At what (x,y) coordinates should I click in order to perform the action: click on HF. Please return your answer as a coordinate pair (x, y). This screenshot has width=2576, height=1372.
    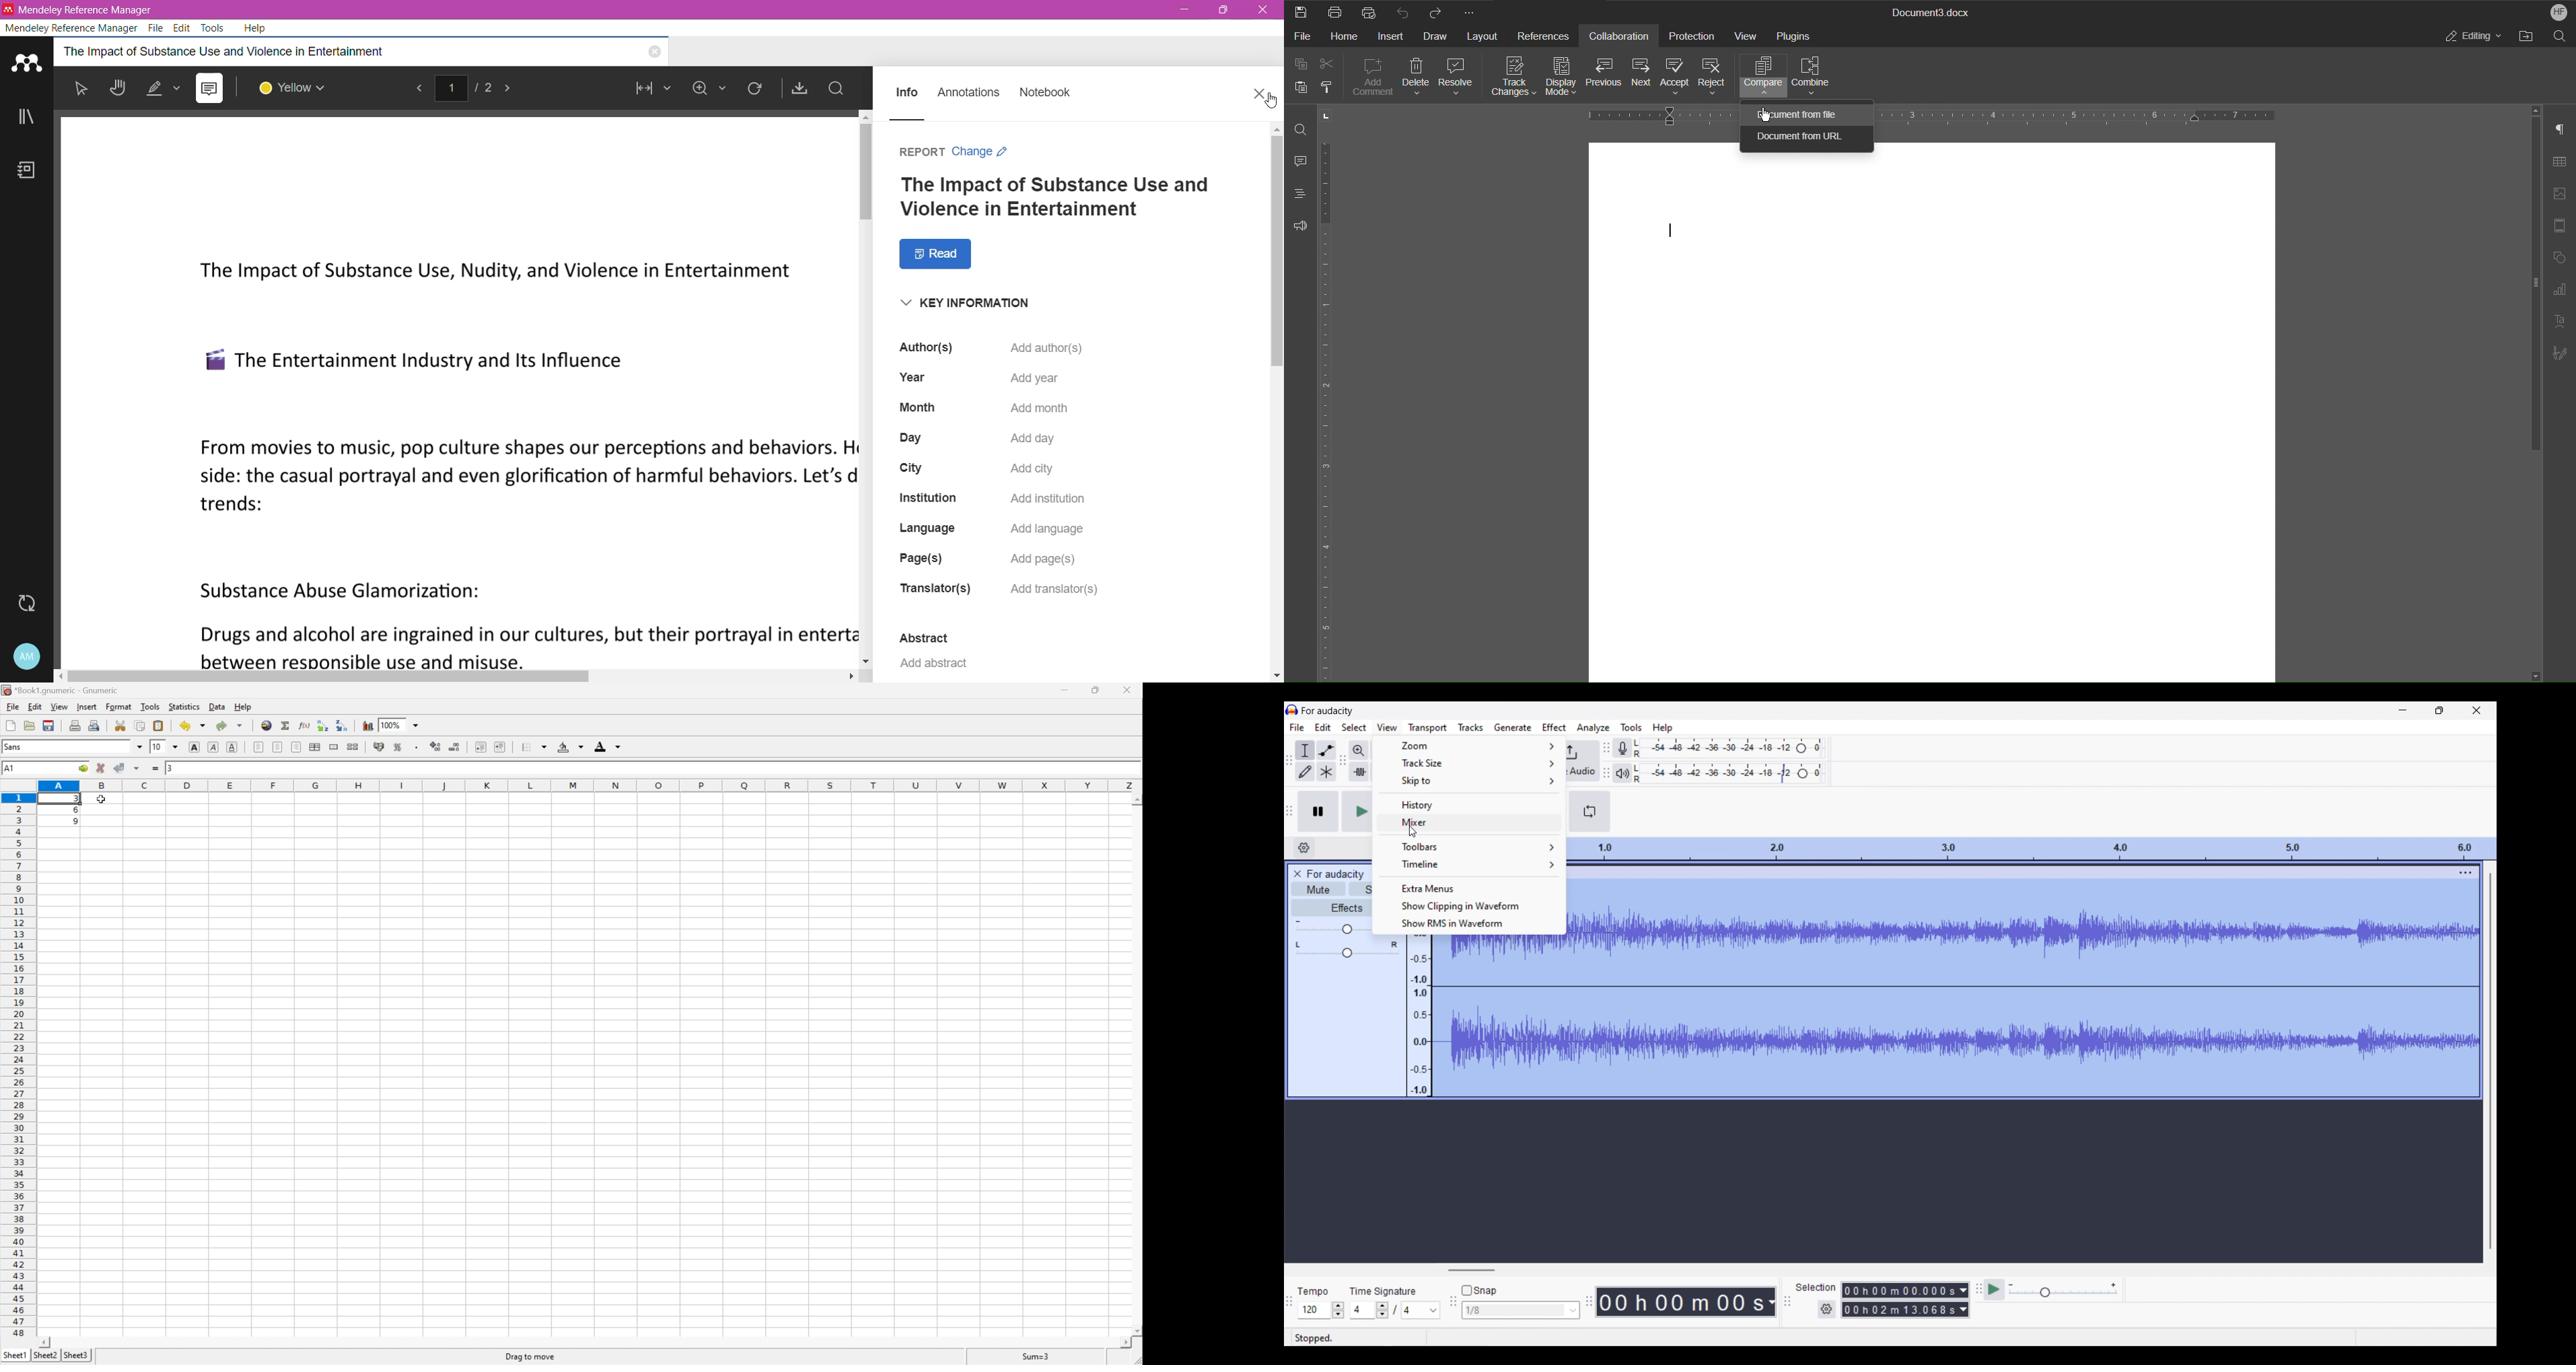
    Looking at the image, I should click on (2559, 11).